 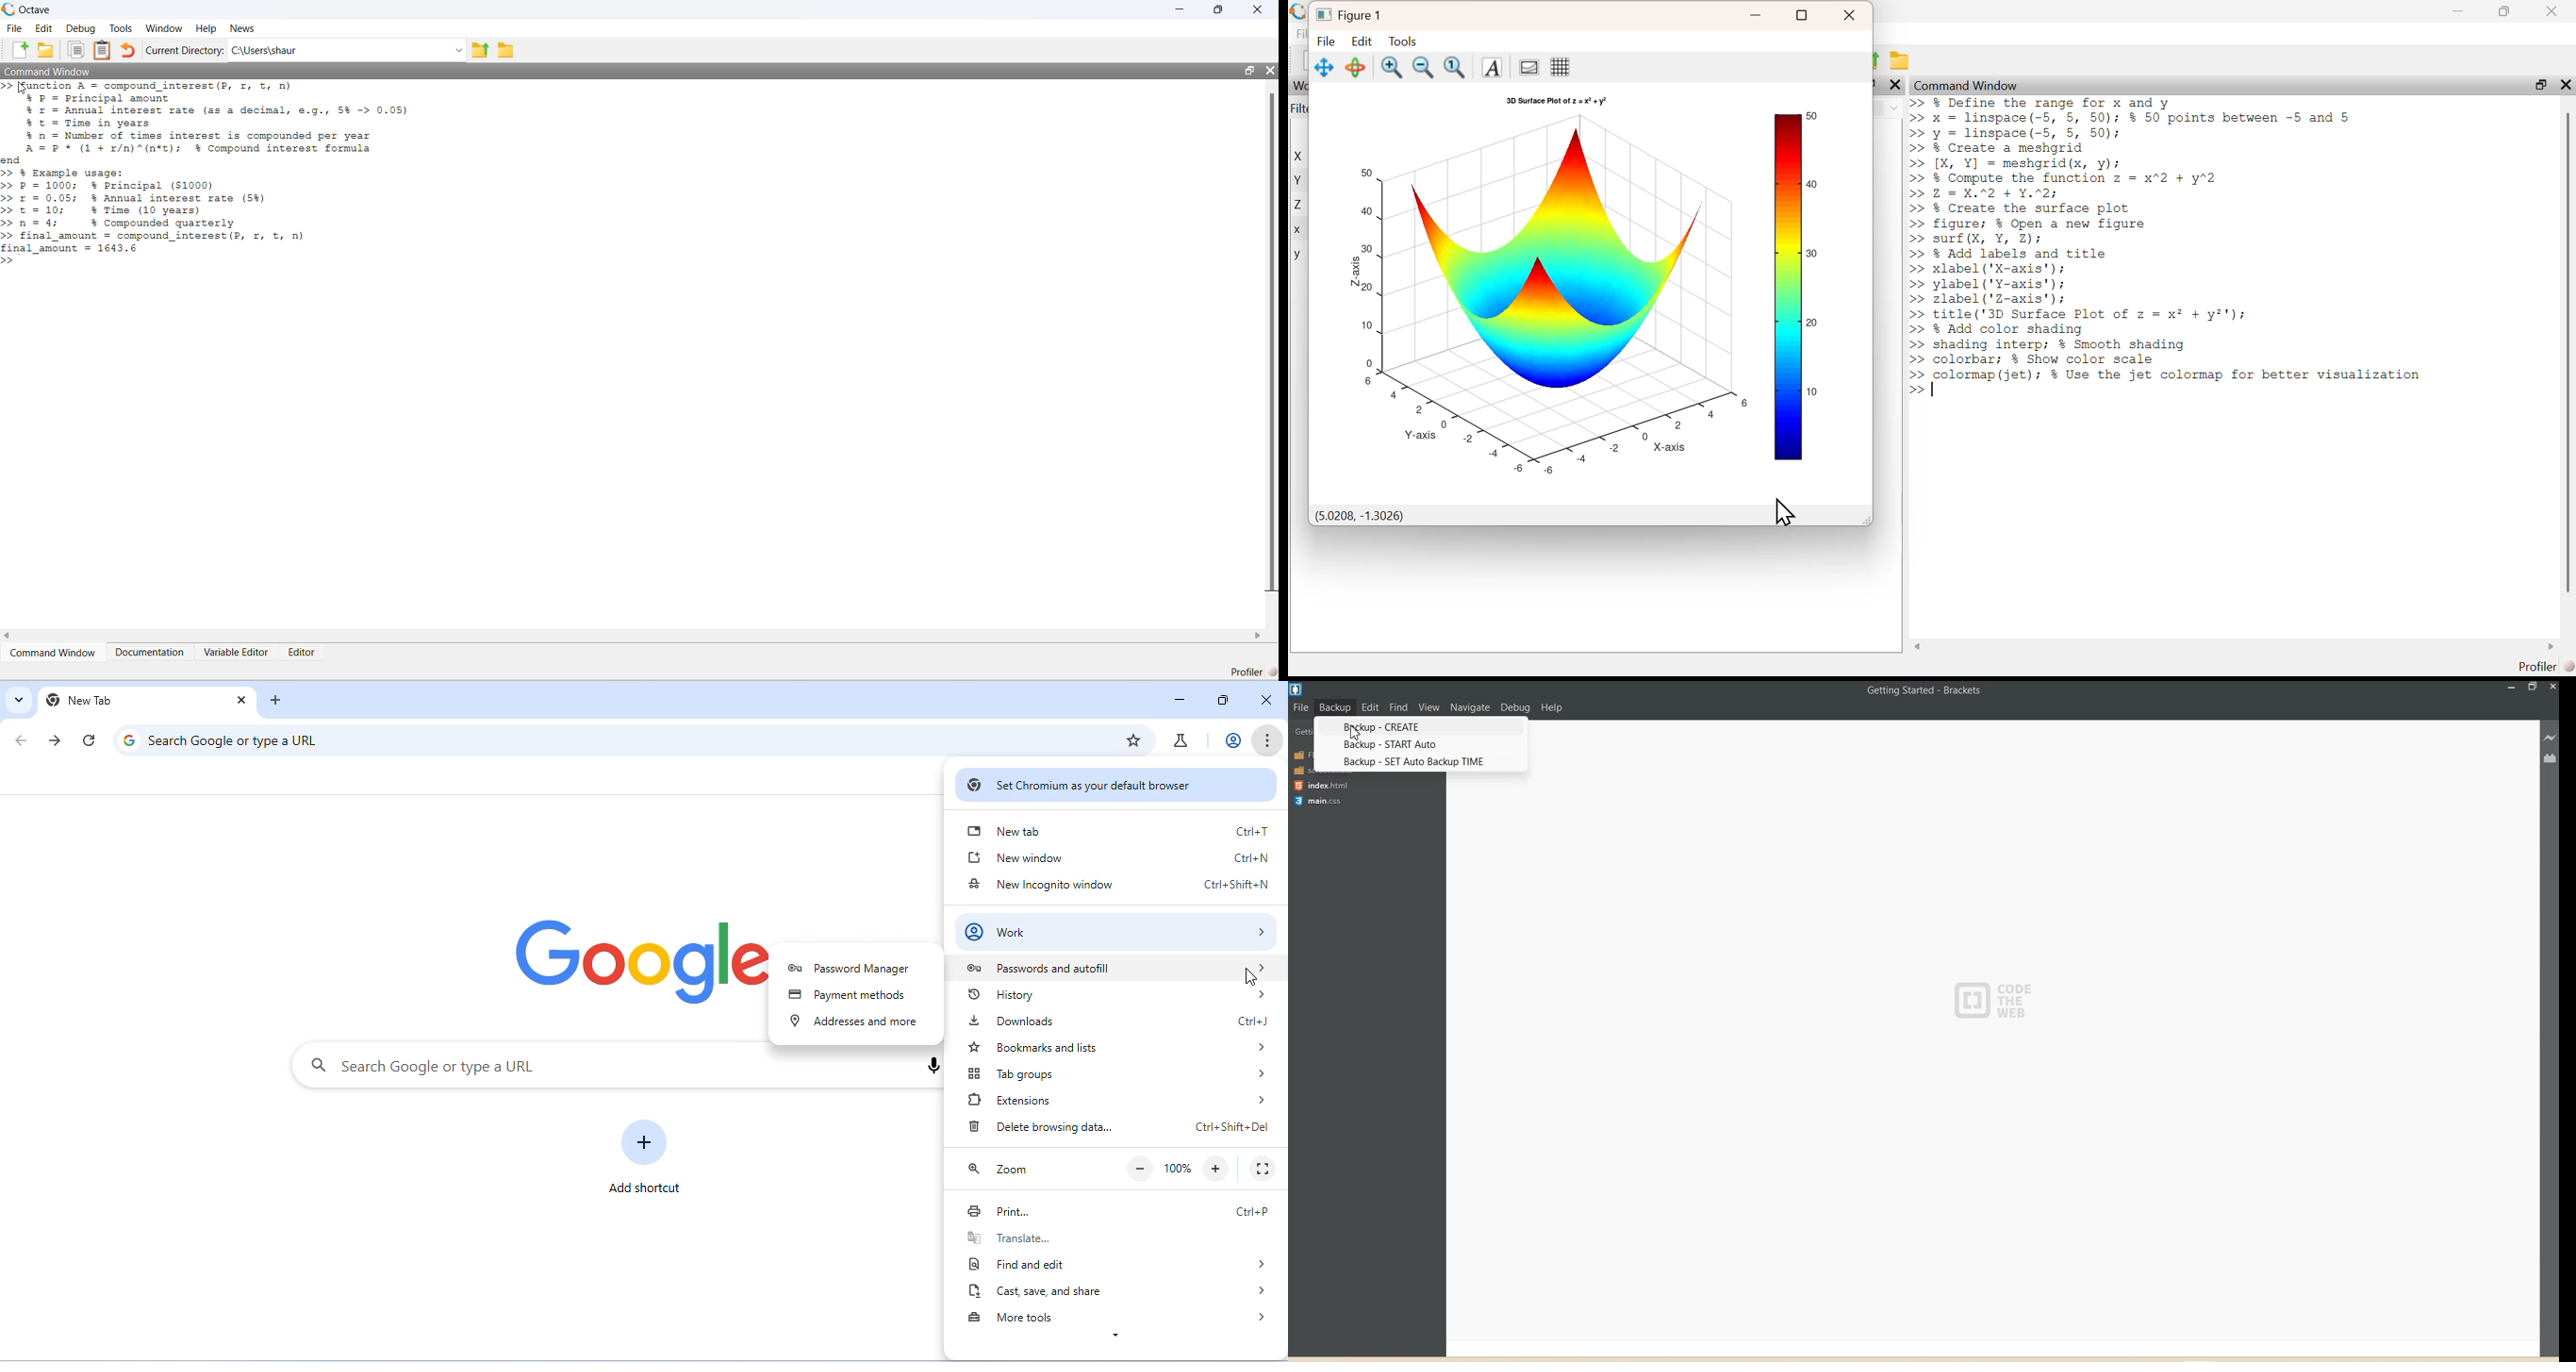 What do you see at coordinates (2567, 352) in the screenshot?
I see `scroll bar` at bounding box center [2567, 352].